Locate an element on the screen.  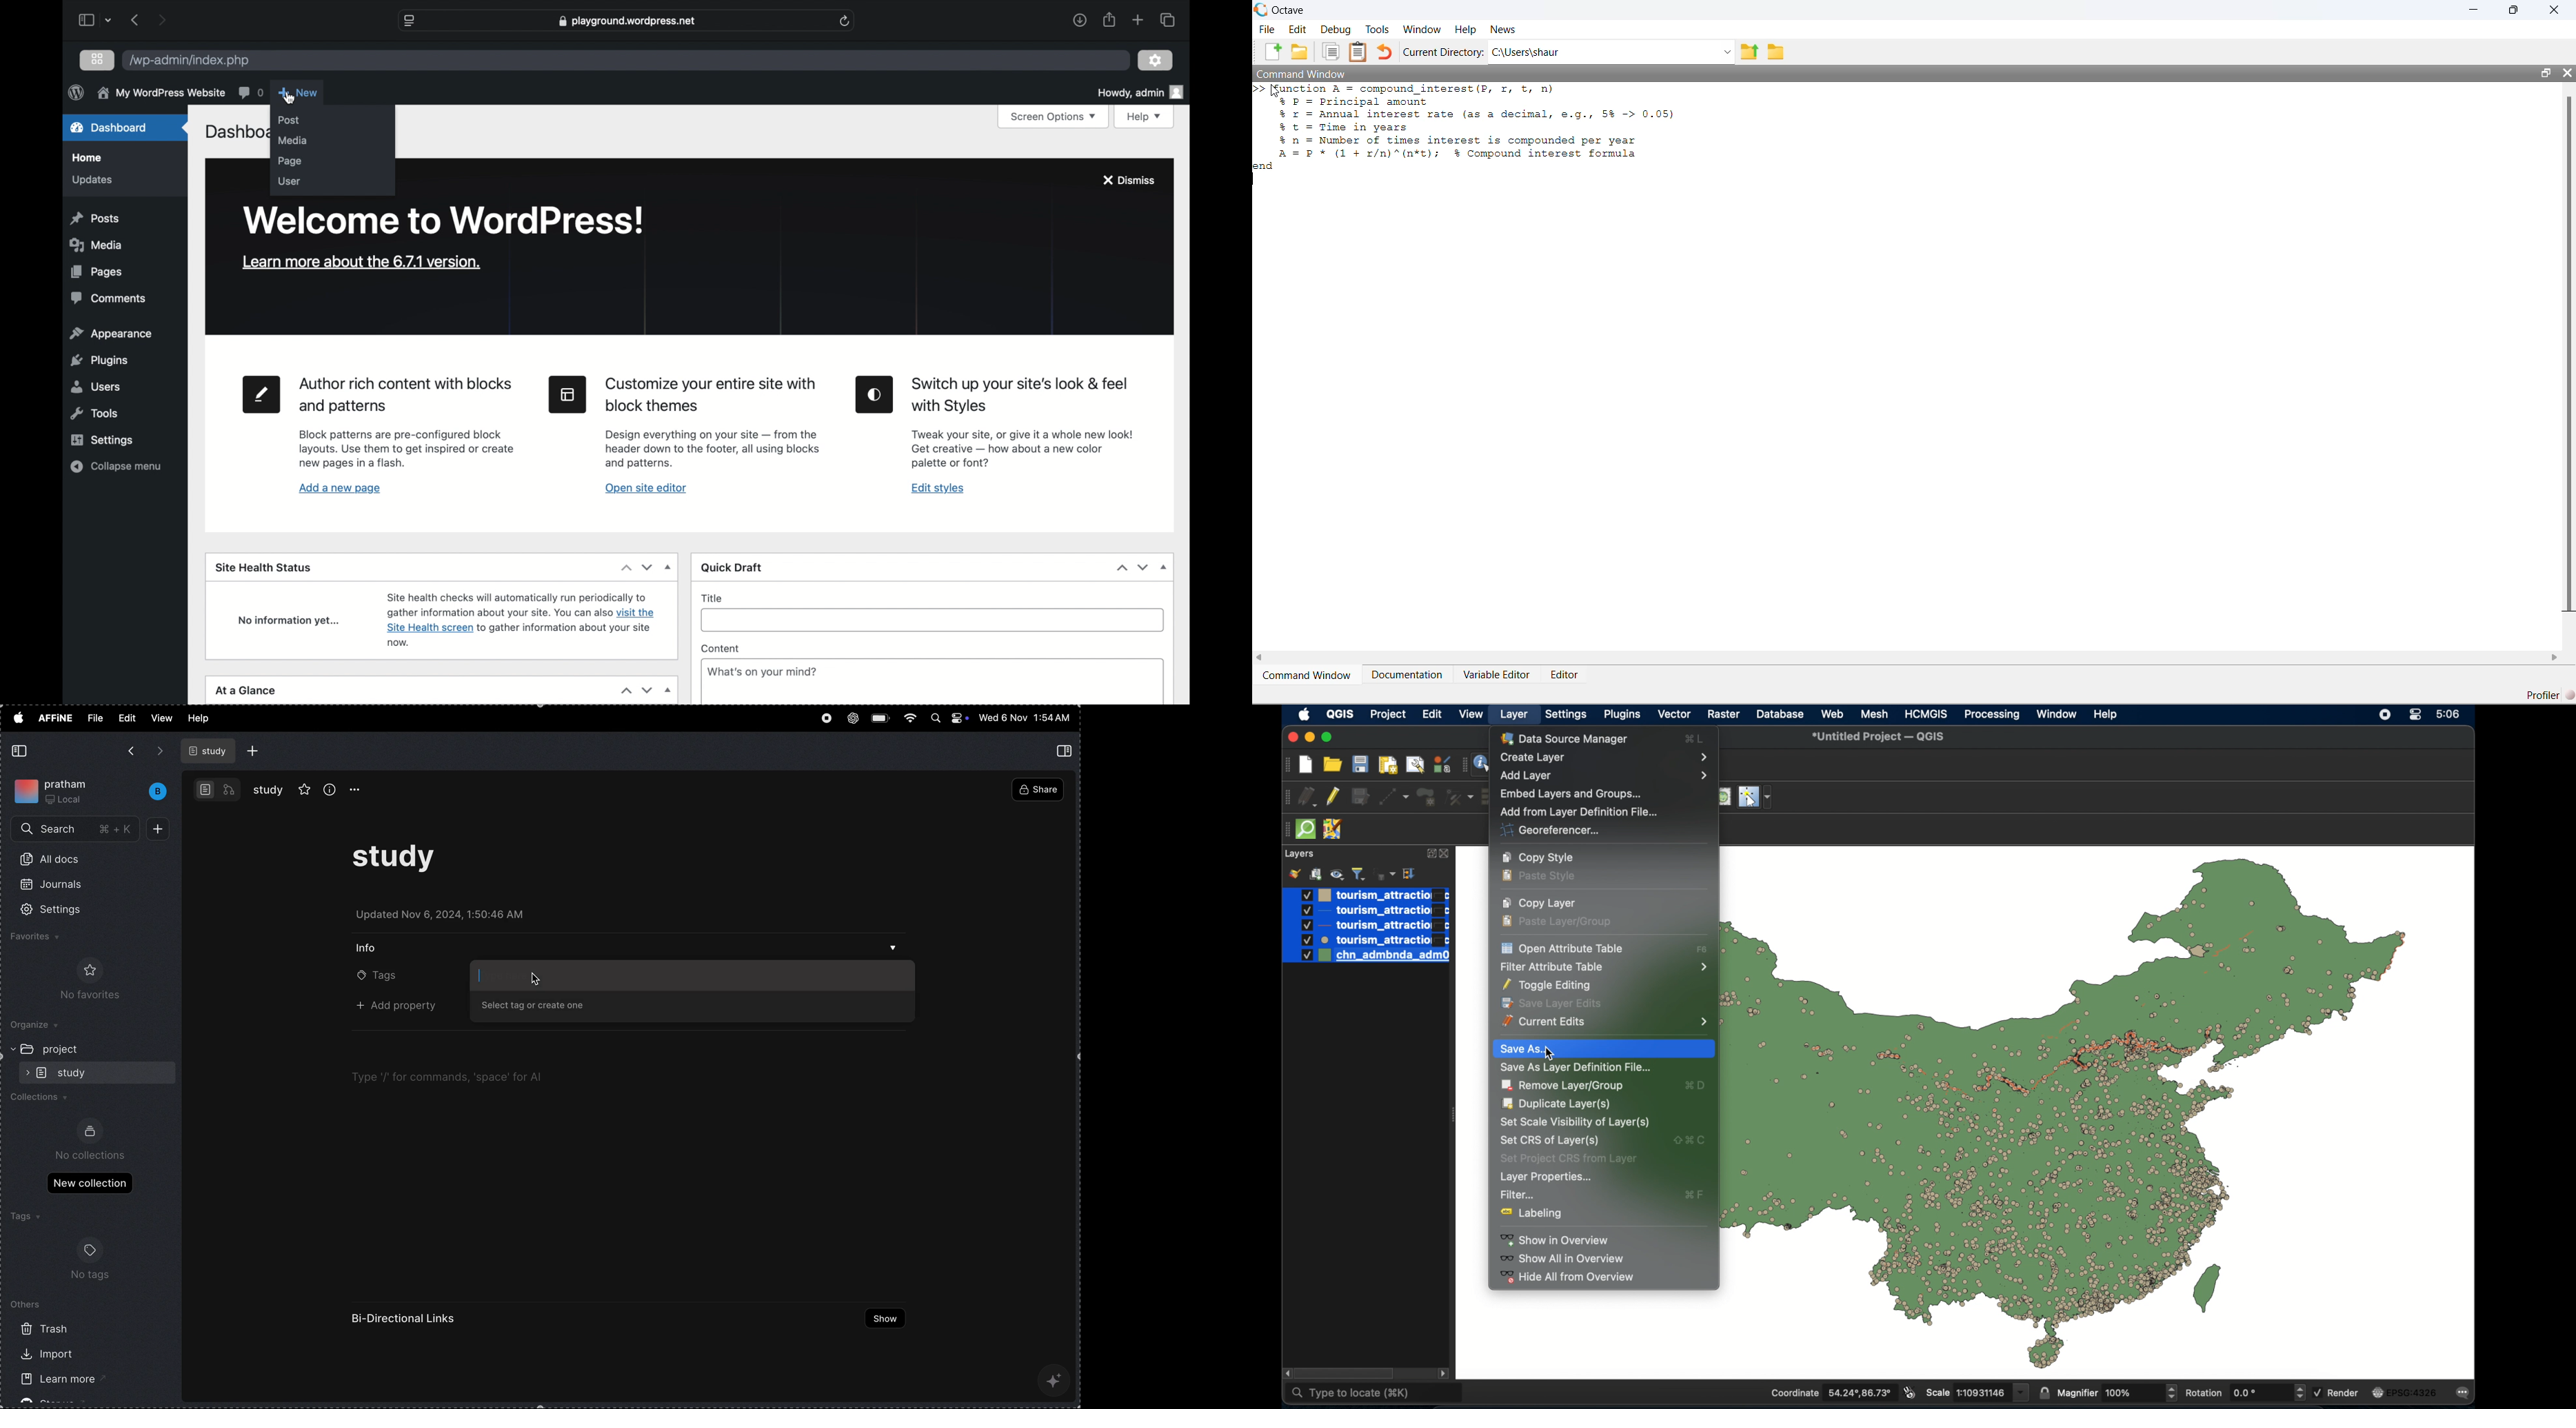
News is located at coordinates (1504, 29).